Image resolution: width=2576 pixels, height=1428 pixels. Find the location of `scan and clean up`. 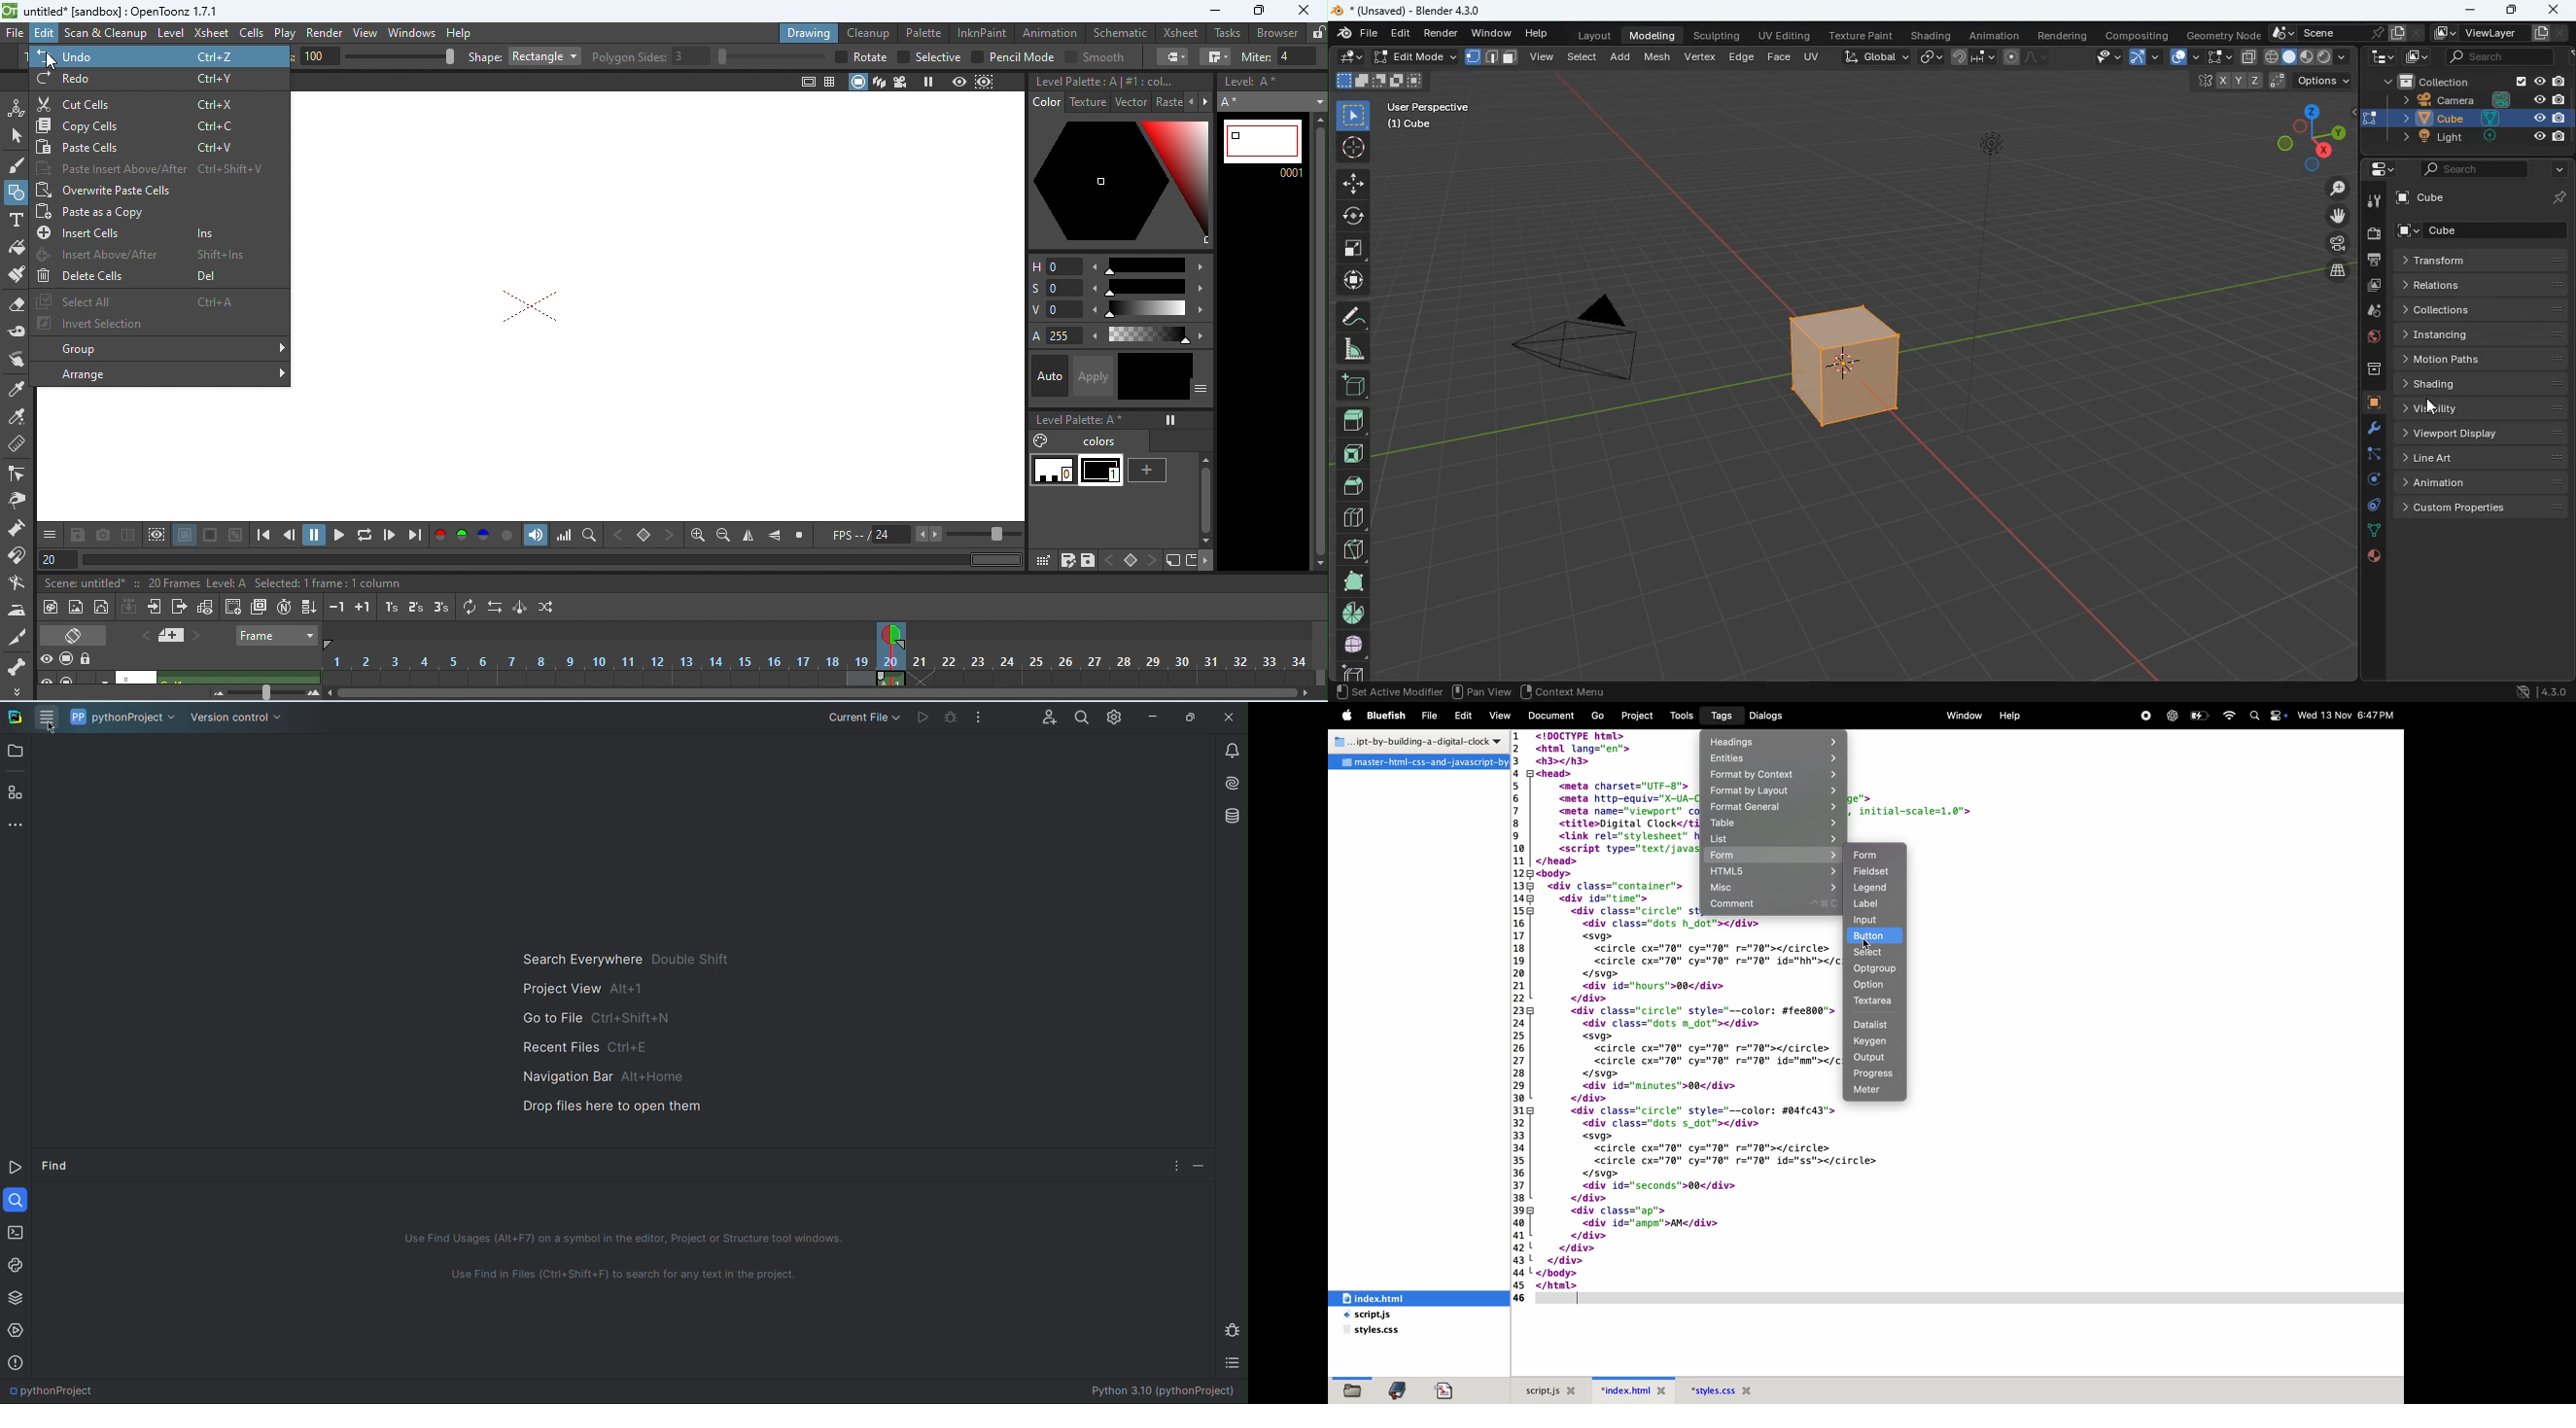

scan and clean up is located at coordinates (104, 34).